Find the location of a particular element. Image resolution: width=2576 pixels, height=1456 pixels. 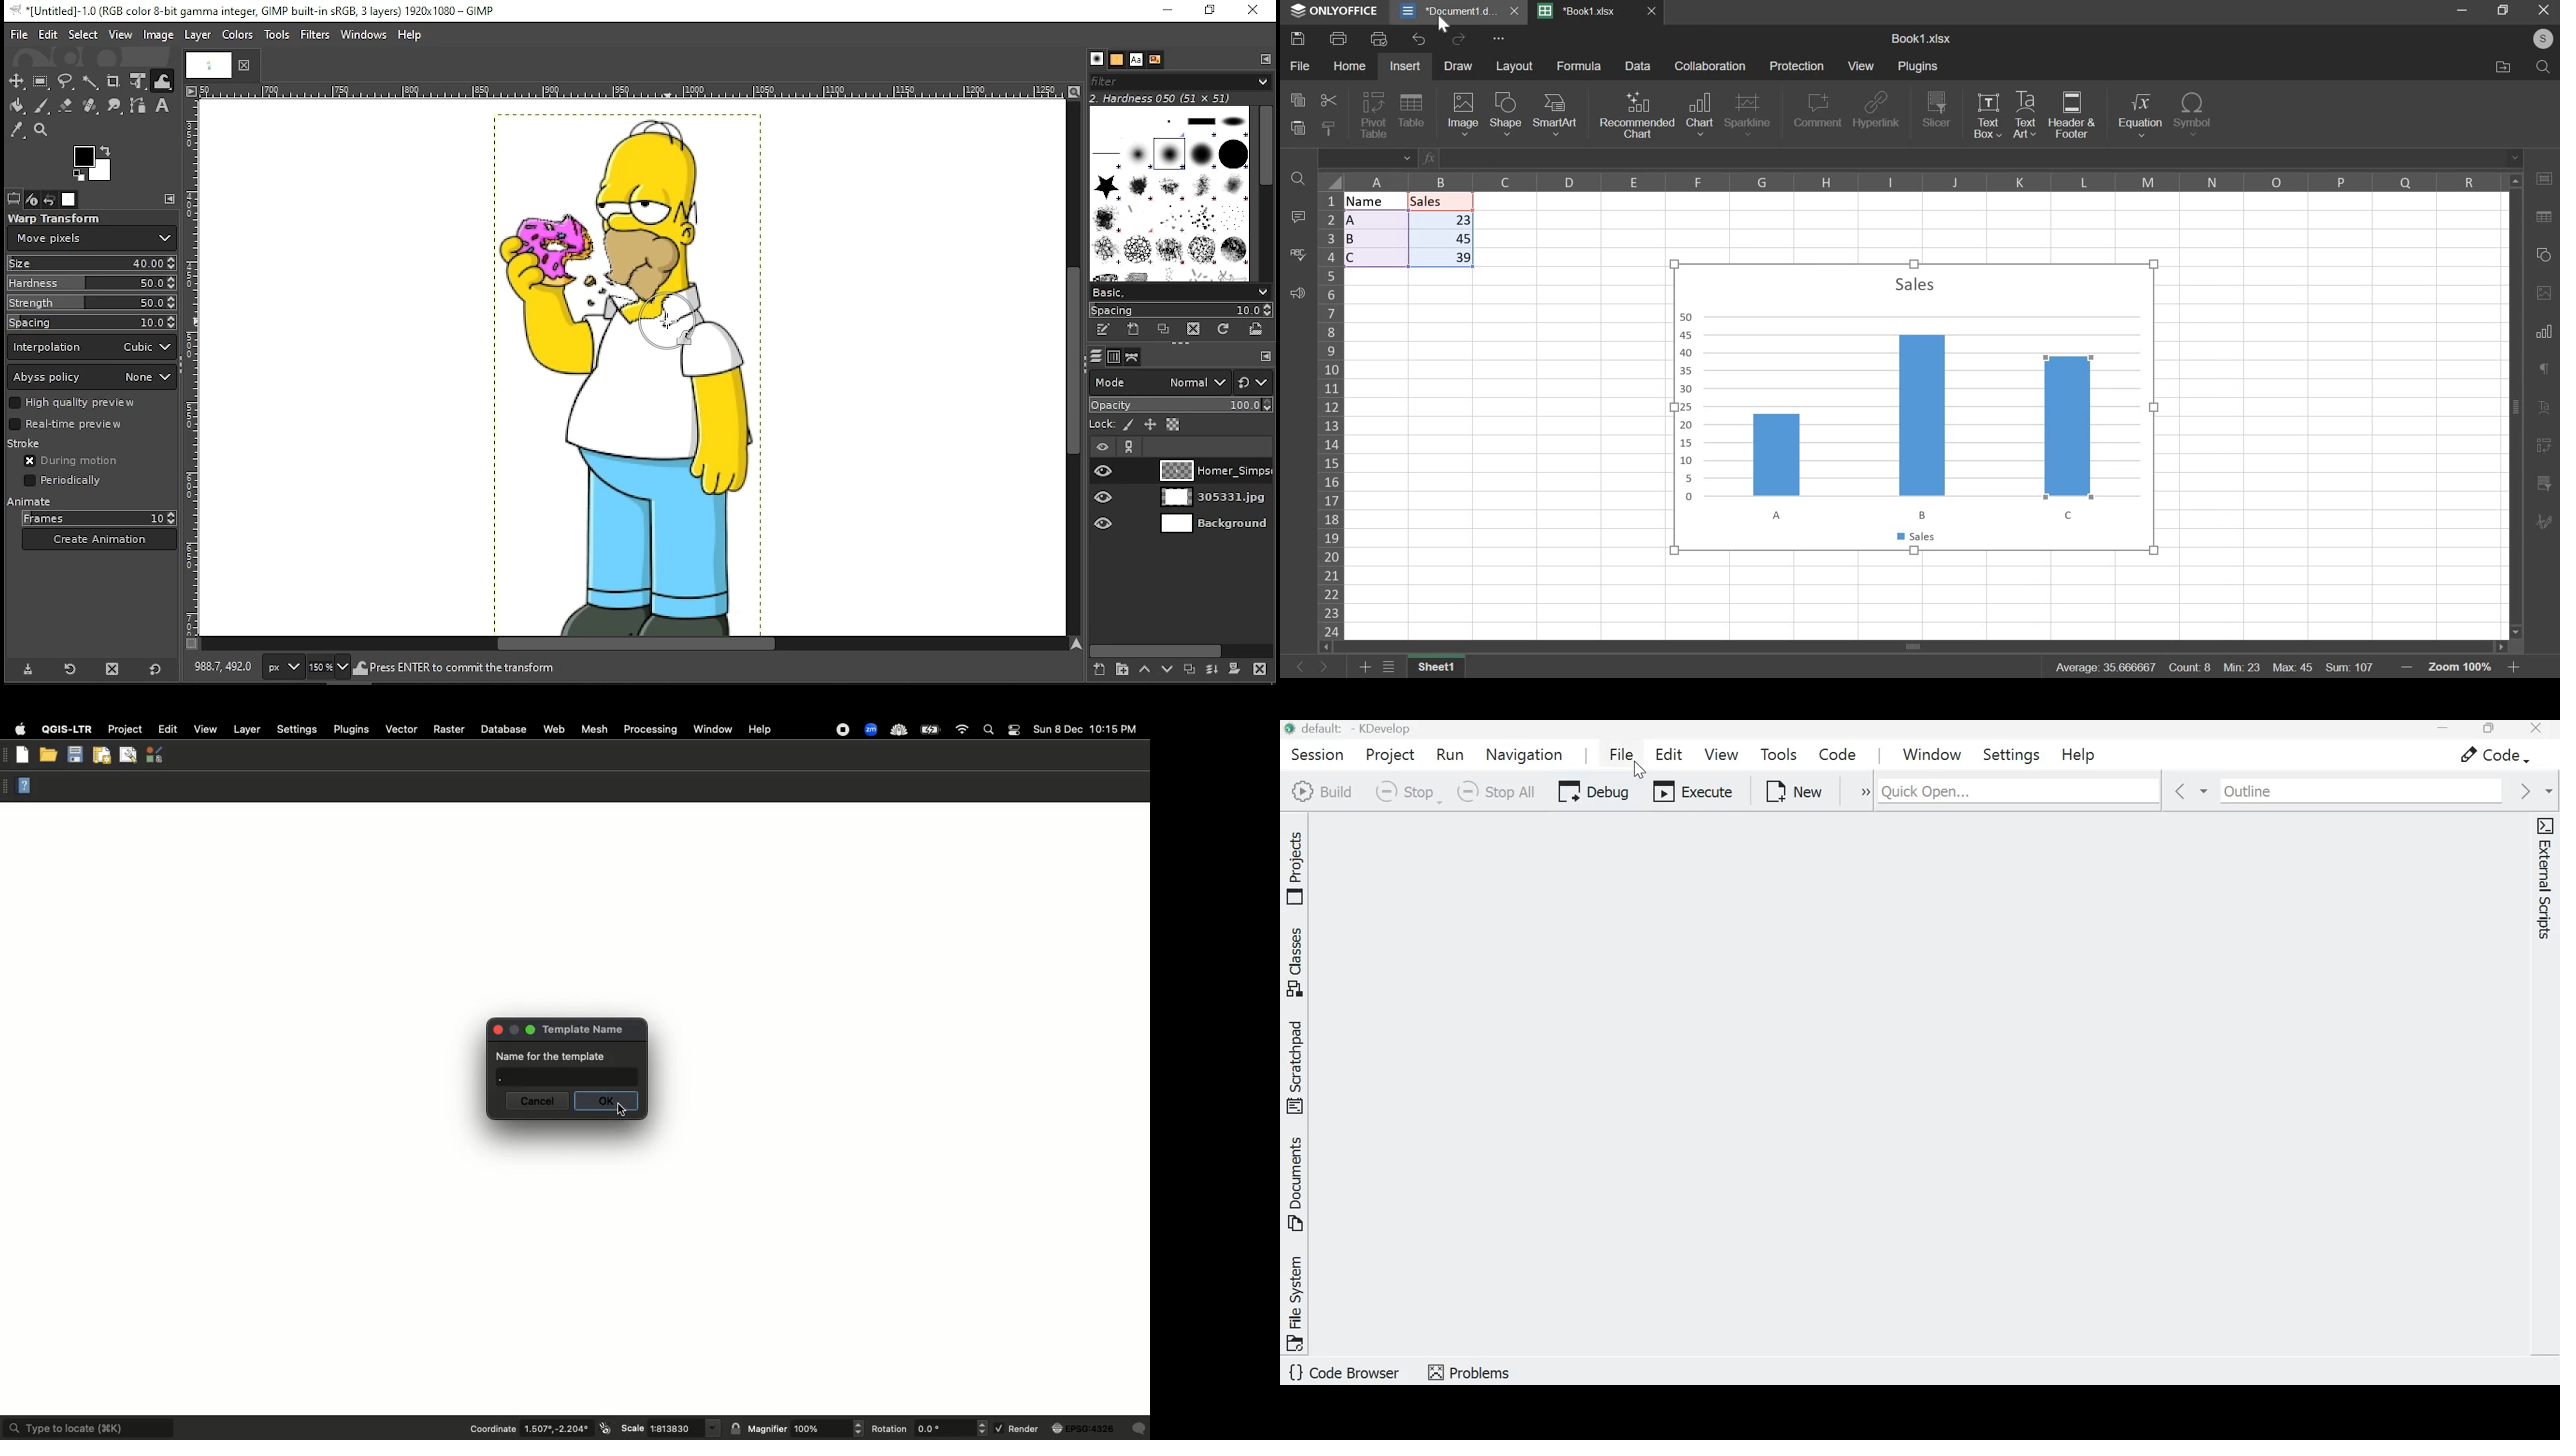

globe is located at coordinates (1086, 1429).